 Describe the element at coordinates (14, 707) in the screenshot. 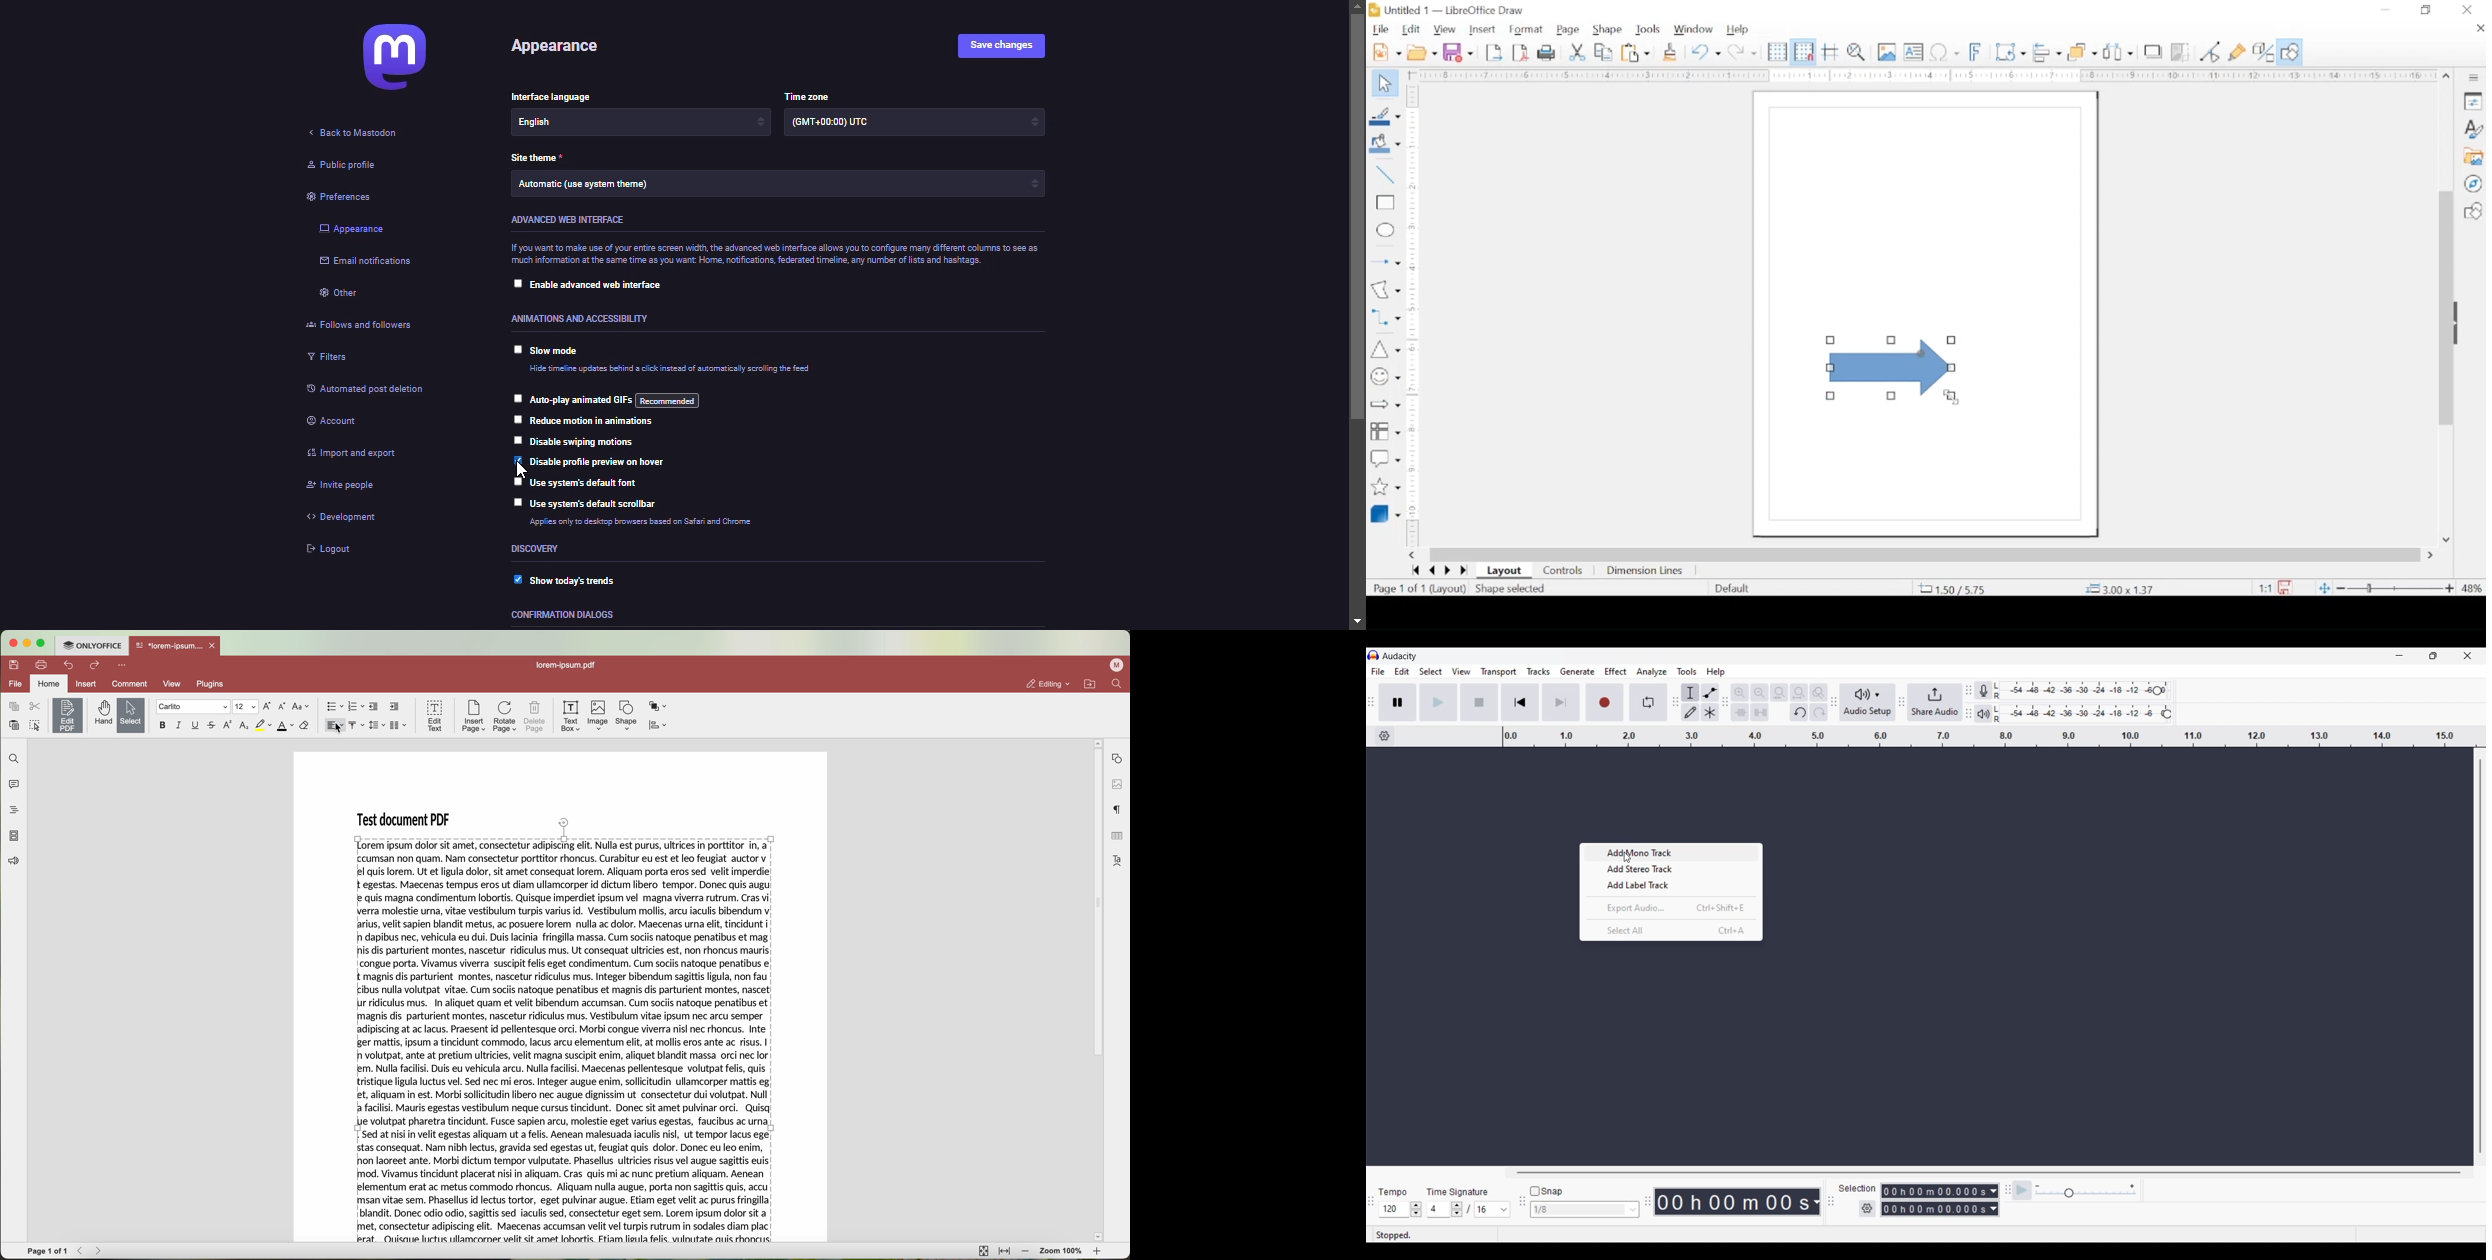

I see `copy` at that location.